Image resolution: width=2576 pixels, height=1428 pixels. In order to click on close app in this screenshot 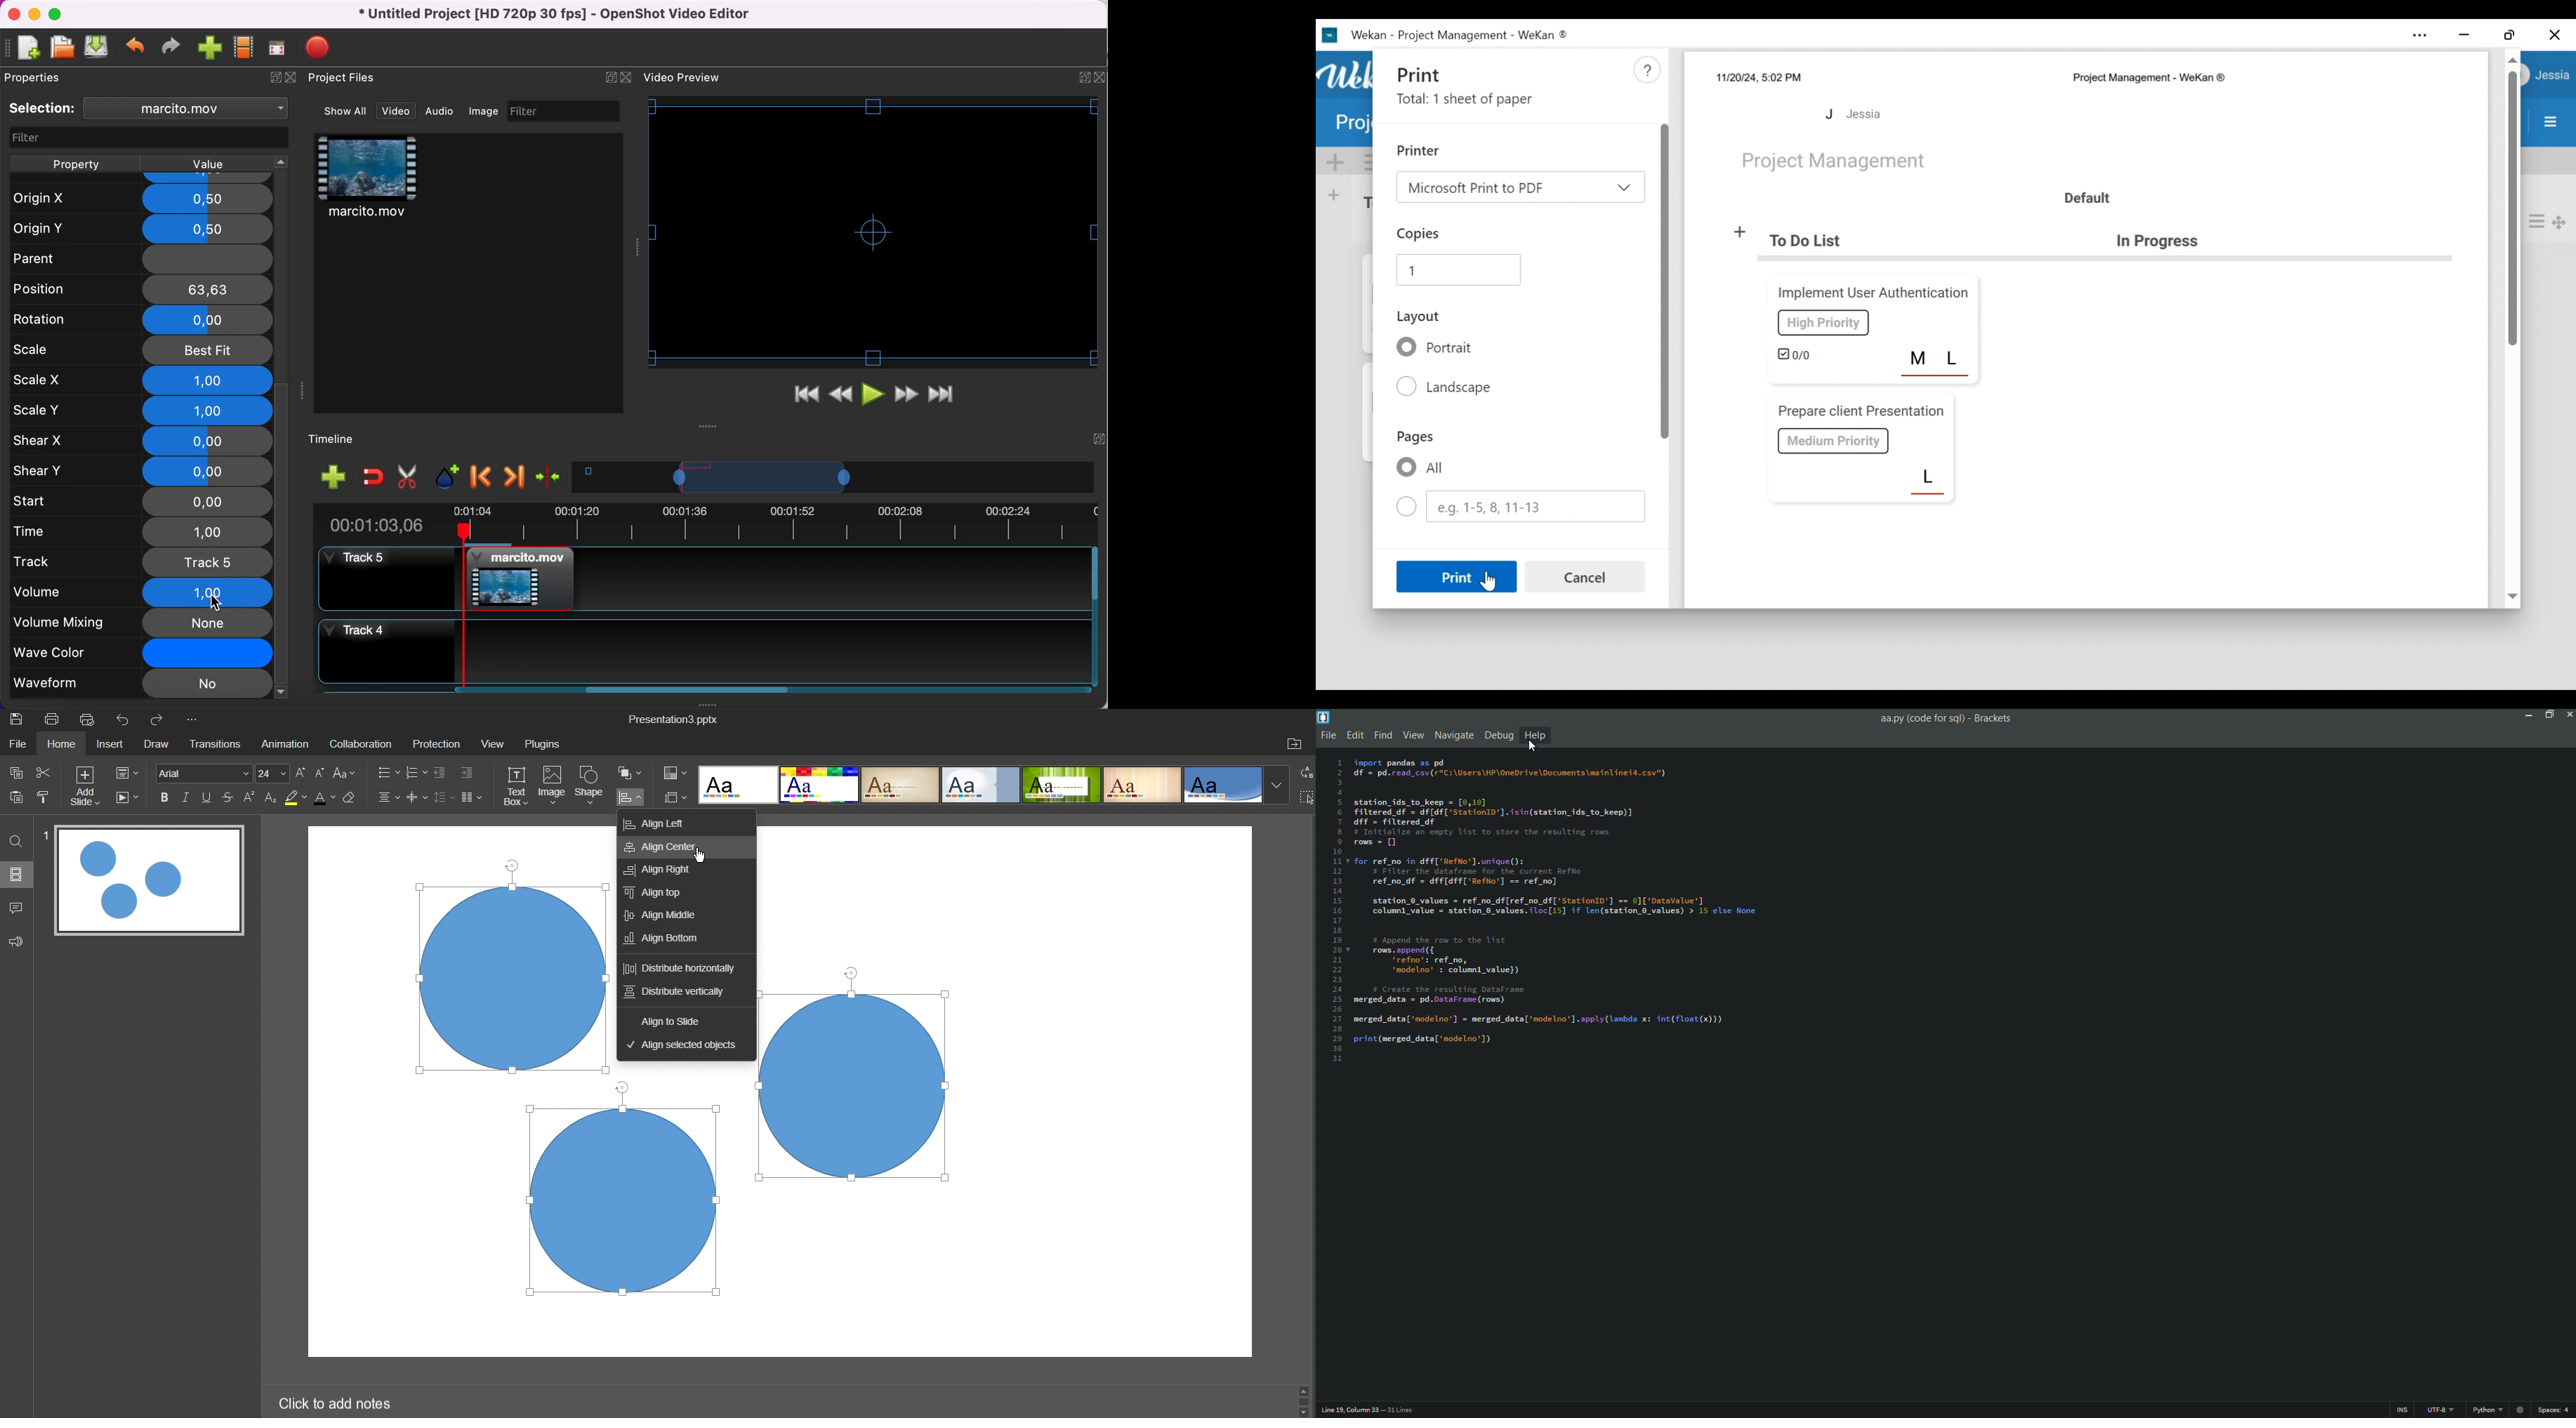, I will do `click(2569, 715)`.